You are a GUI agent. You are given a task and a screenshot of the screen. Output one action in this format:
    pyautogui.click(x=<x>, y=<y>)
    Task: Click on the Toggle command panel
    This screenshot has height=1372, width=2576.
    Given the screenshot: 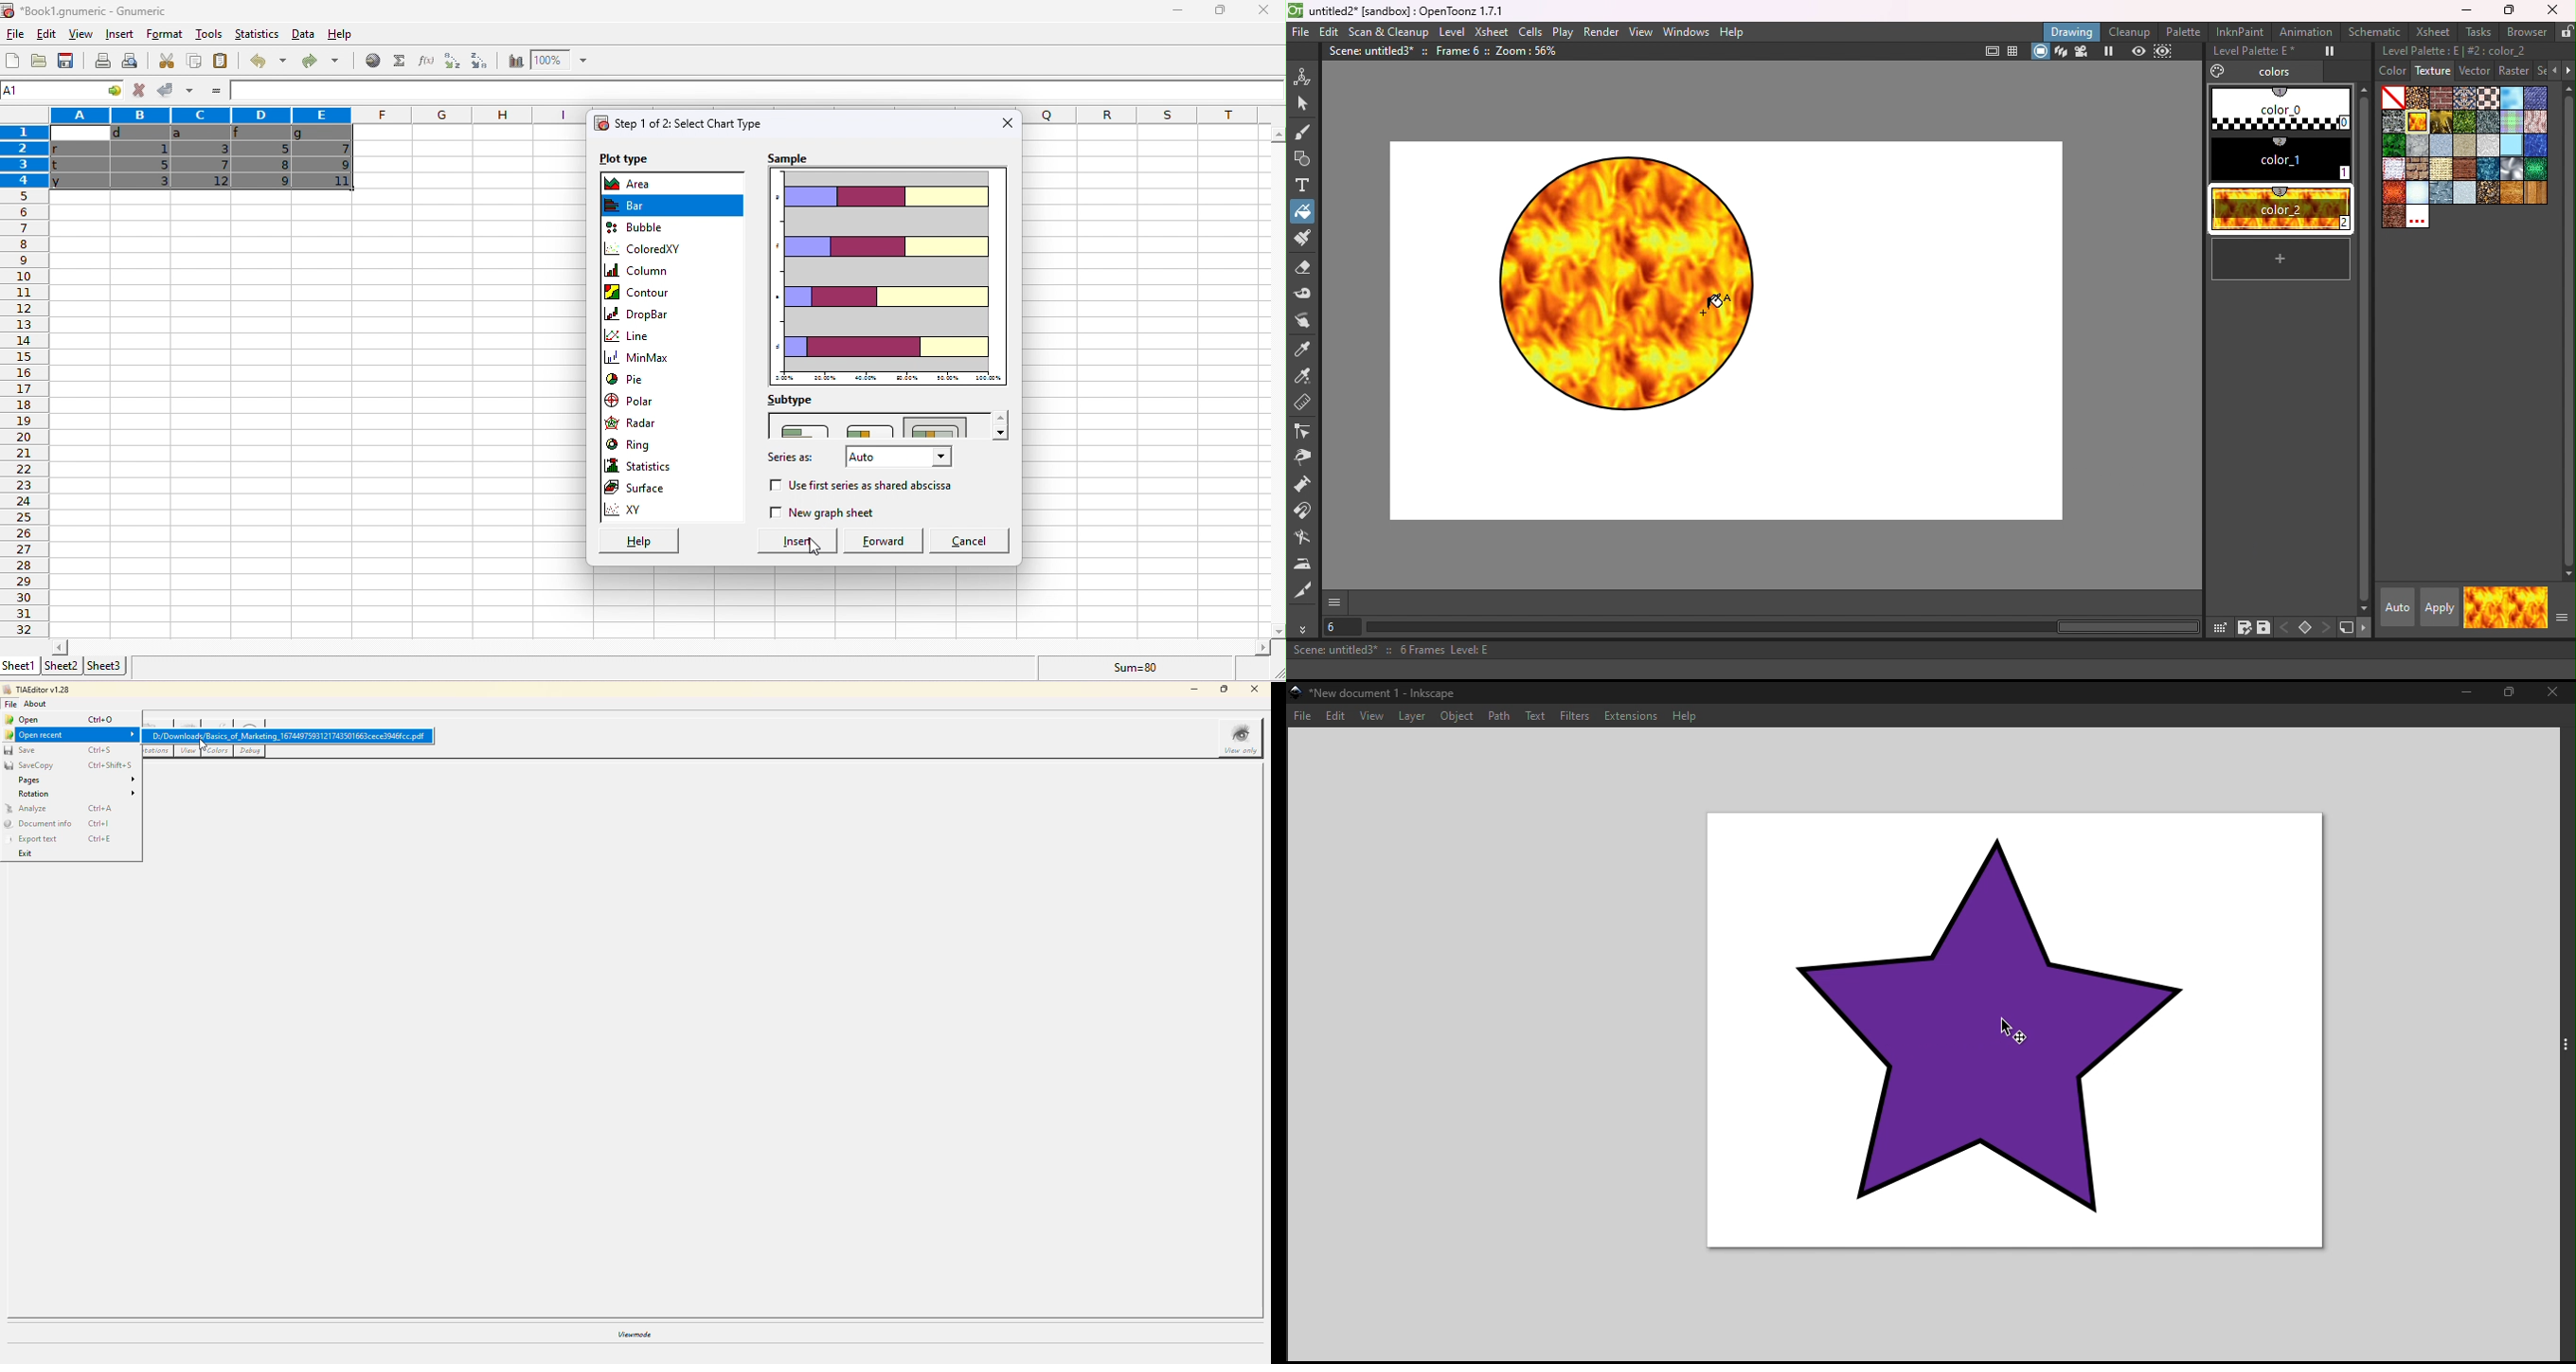 What is the action you would take?
    pyautogui.click(x=2564, y=1045)
    